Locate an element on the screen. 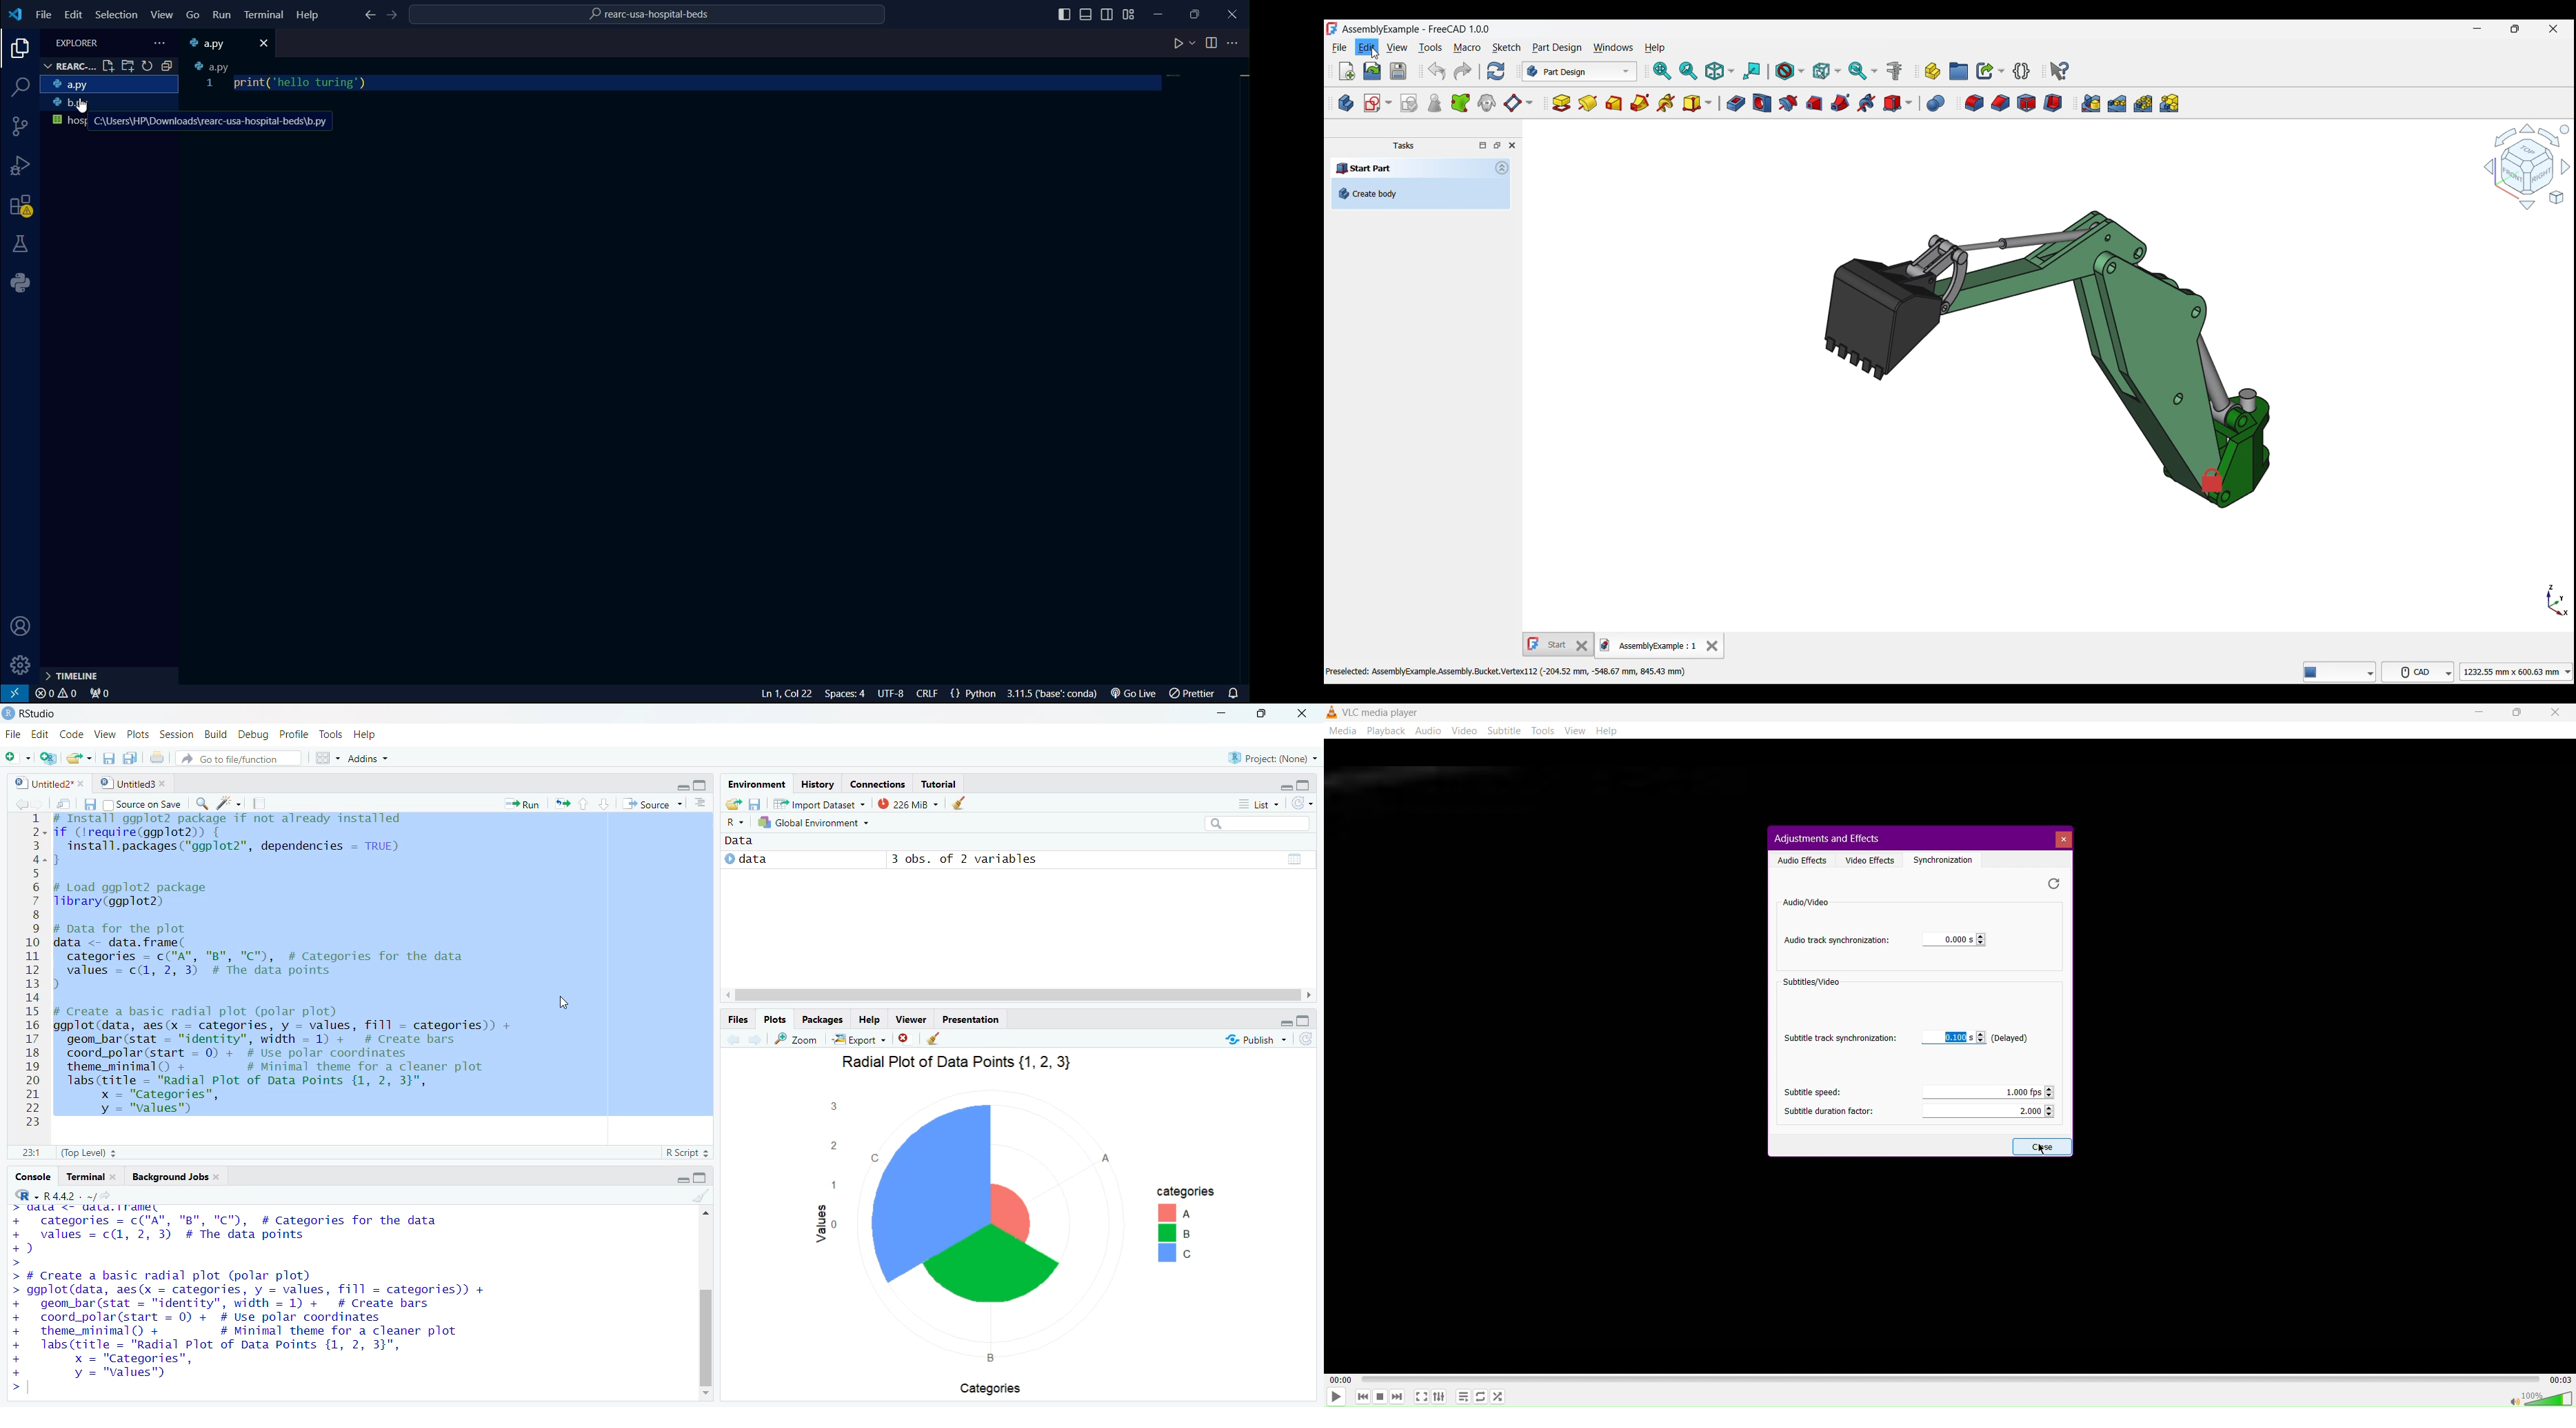  Maximize is located at coordinates (1261, 714).